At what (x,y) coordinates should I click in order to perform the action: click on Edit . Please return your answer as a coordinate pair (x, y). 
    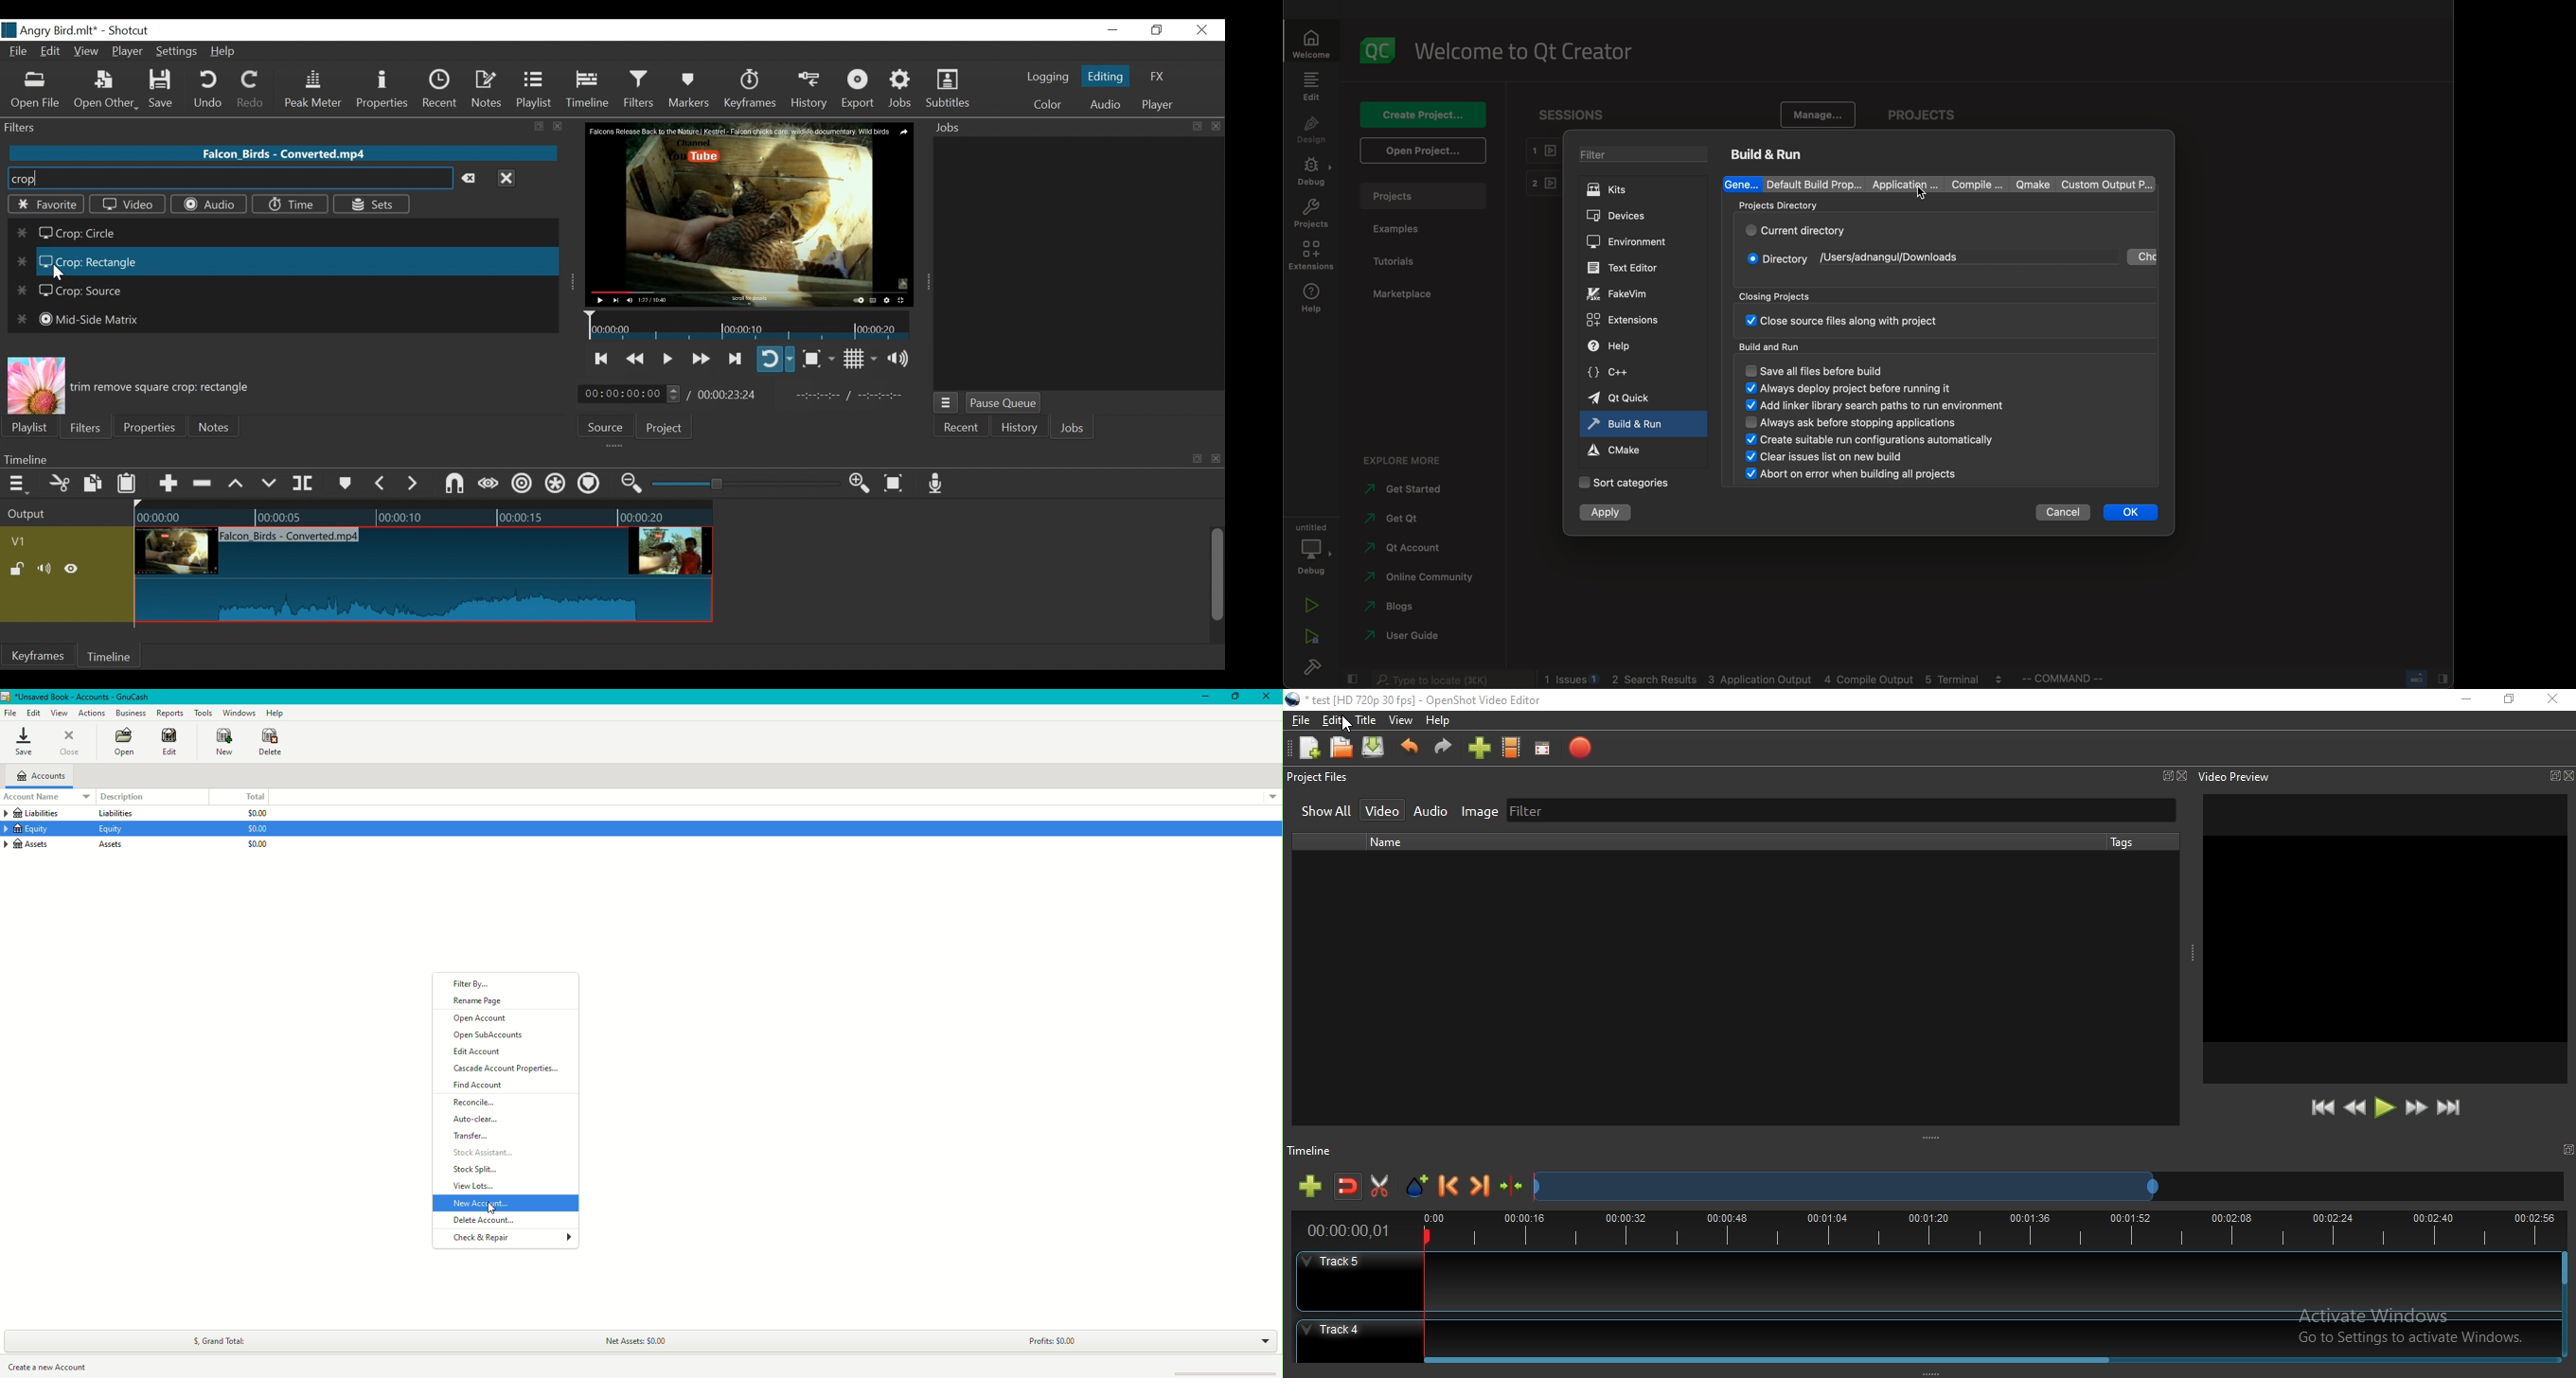
    Looking at the image, I should click on (1333, 722).